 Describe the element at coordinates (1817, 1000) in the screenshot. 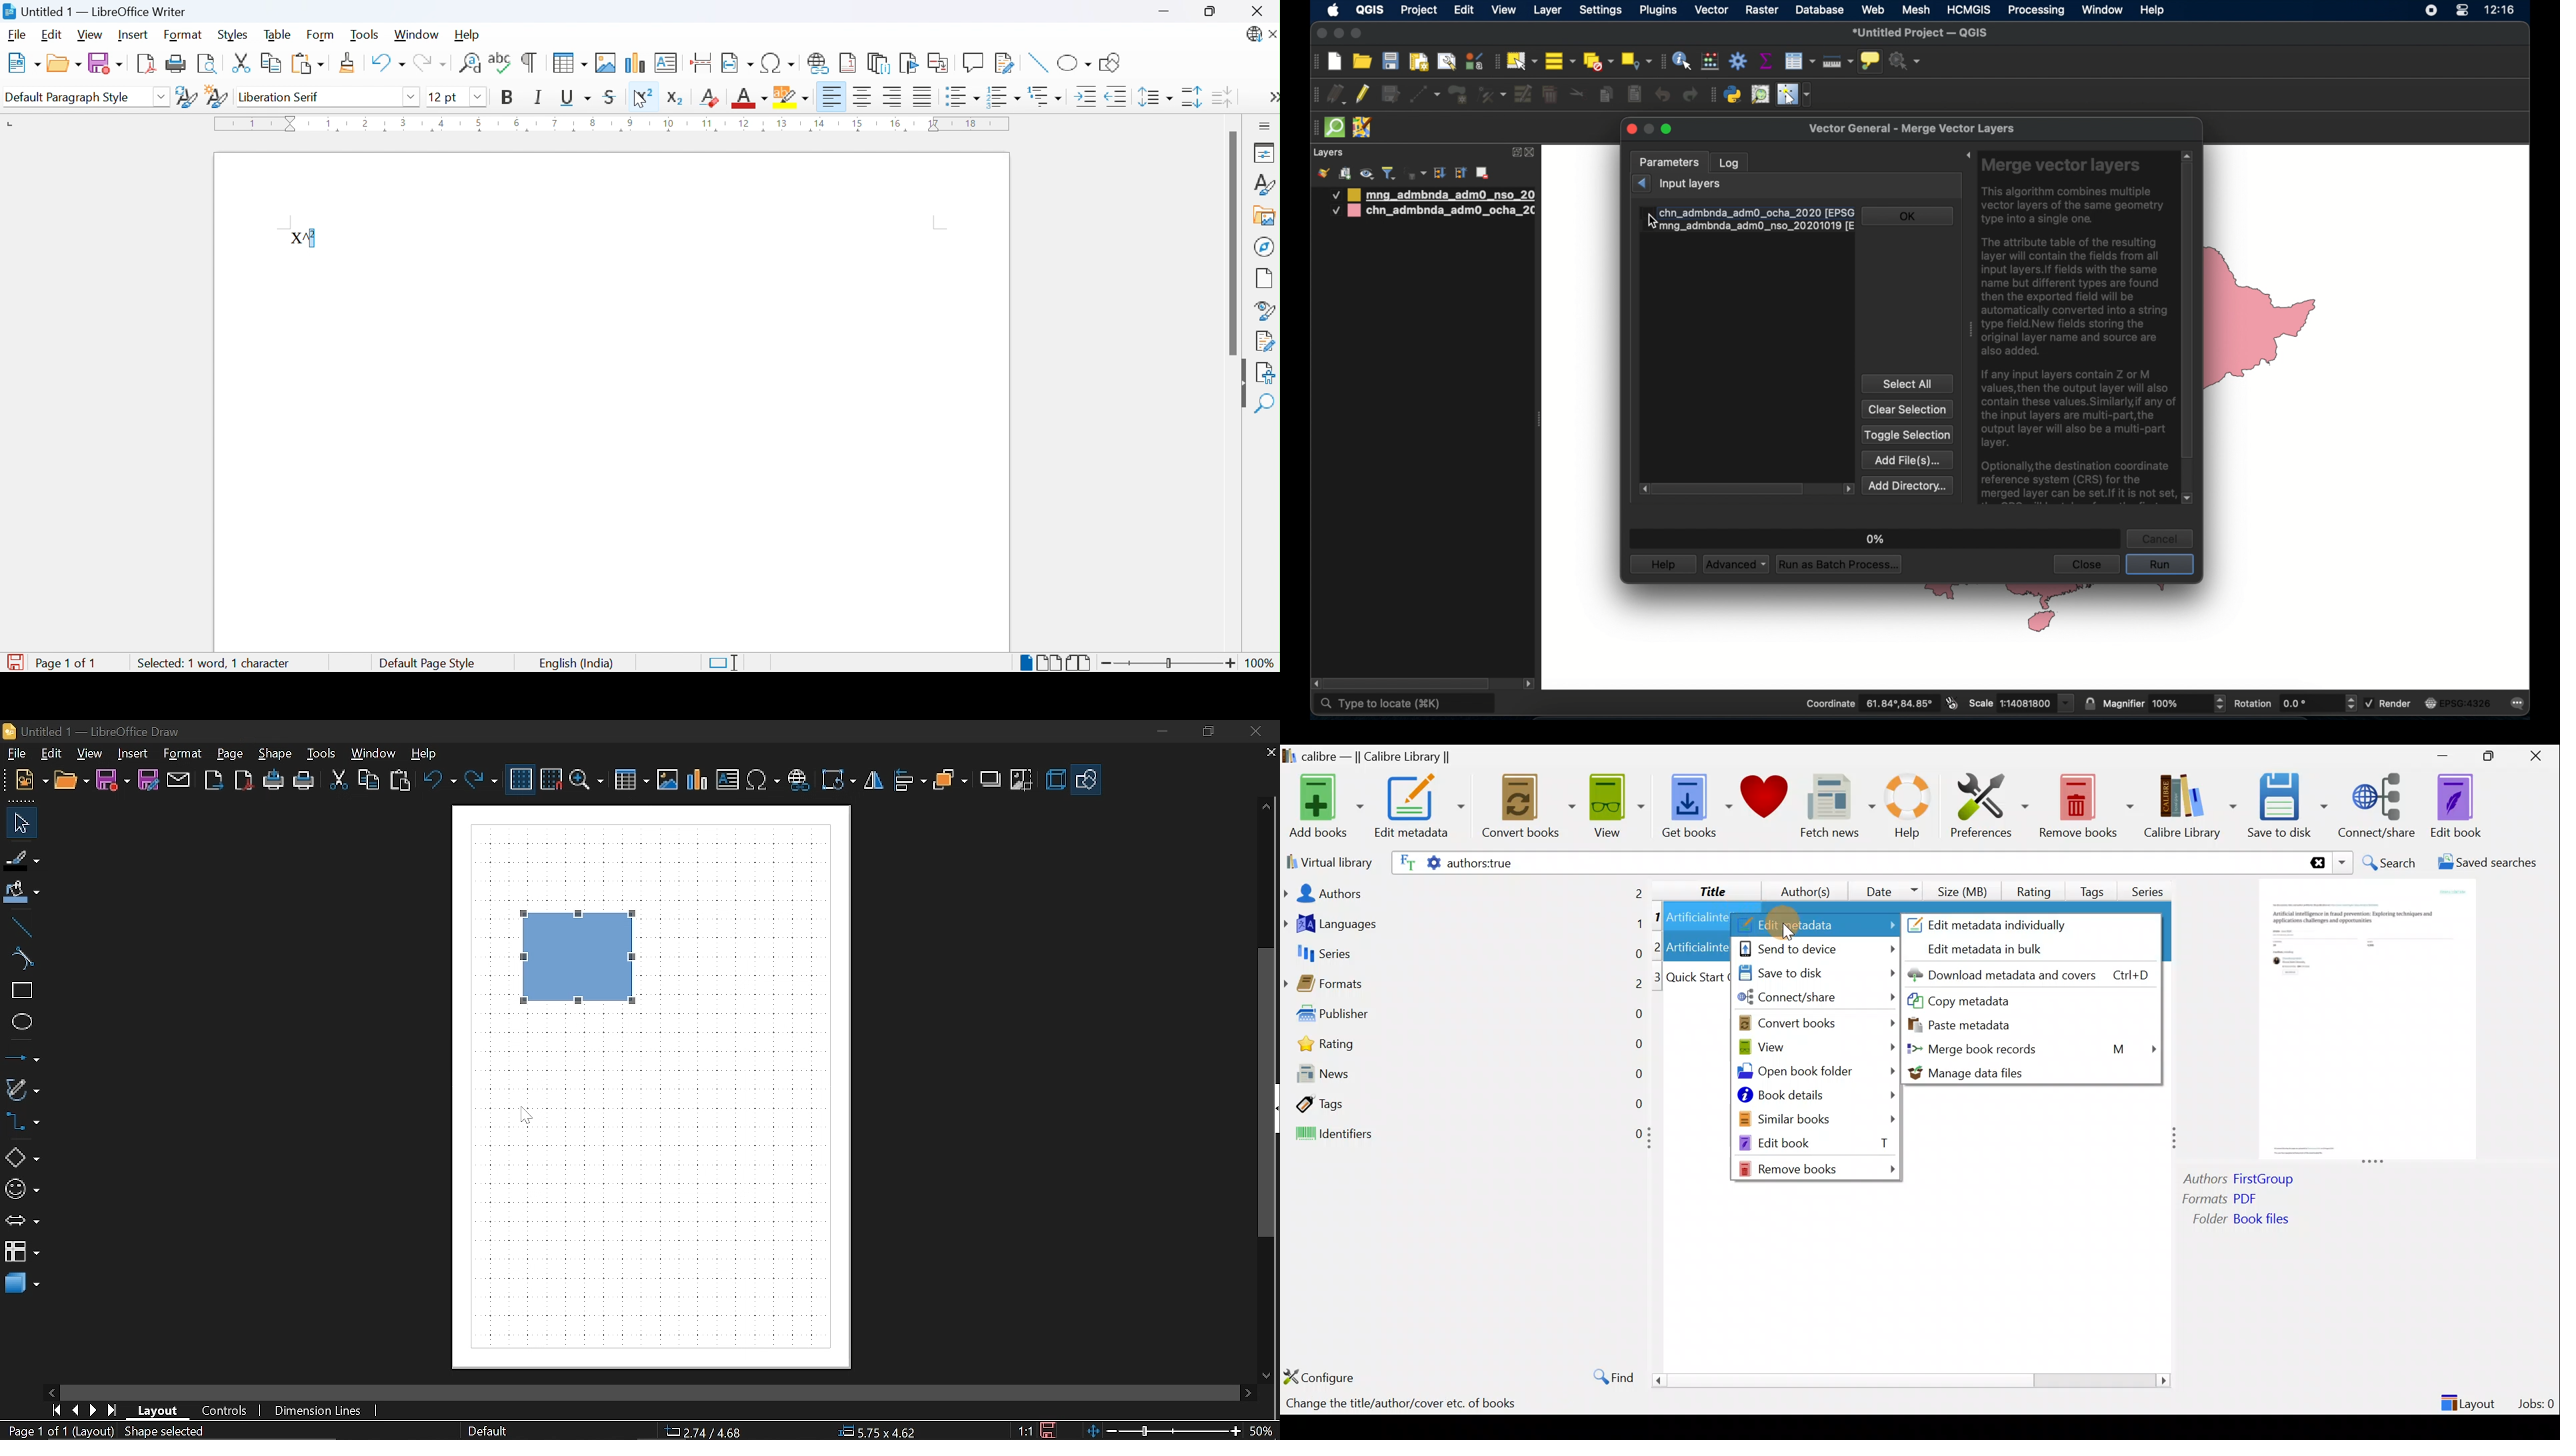

I see `Connect/share` at that location.